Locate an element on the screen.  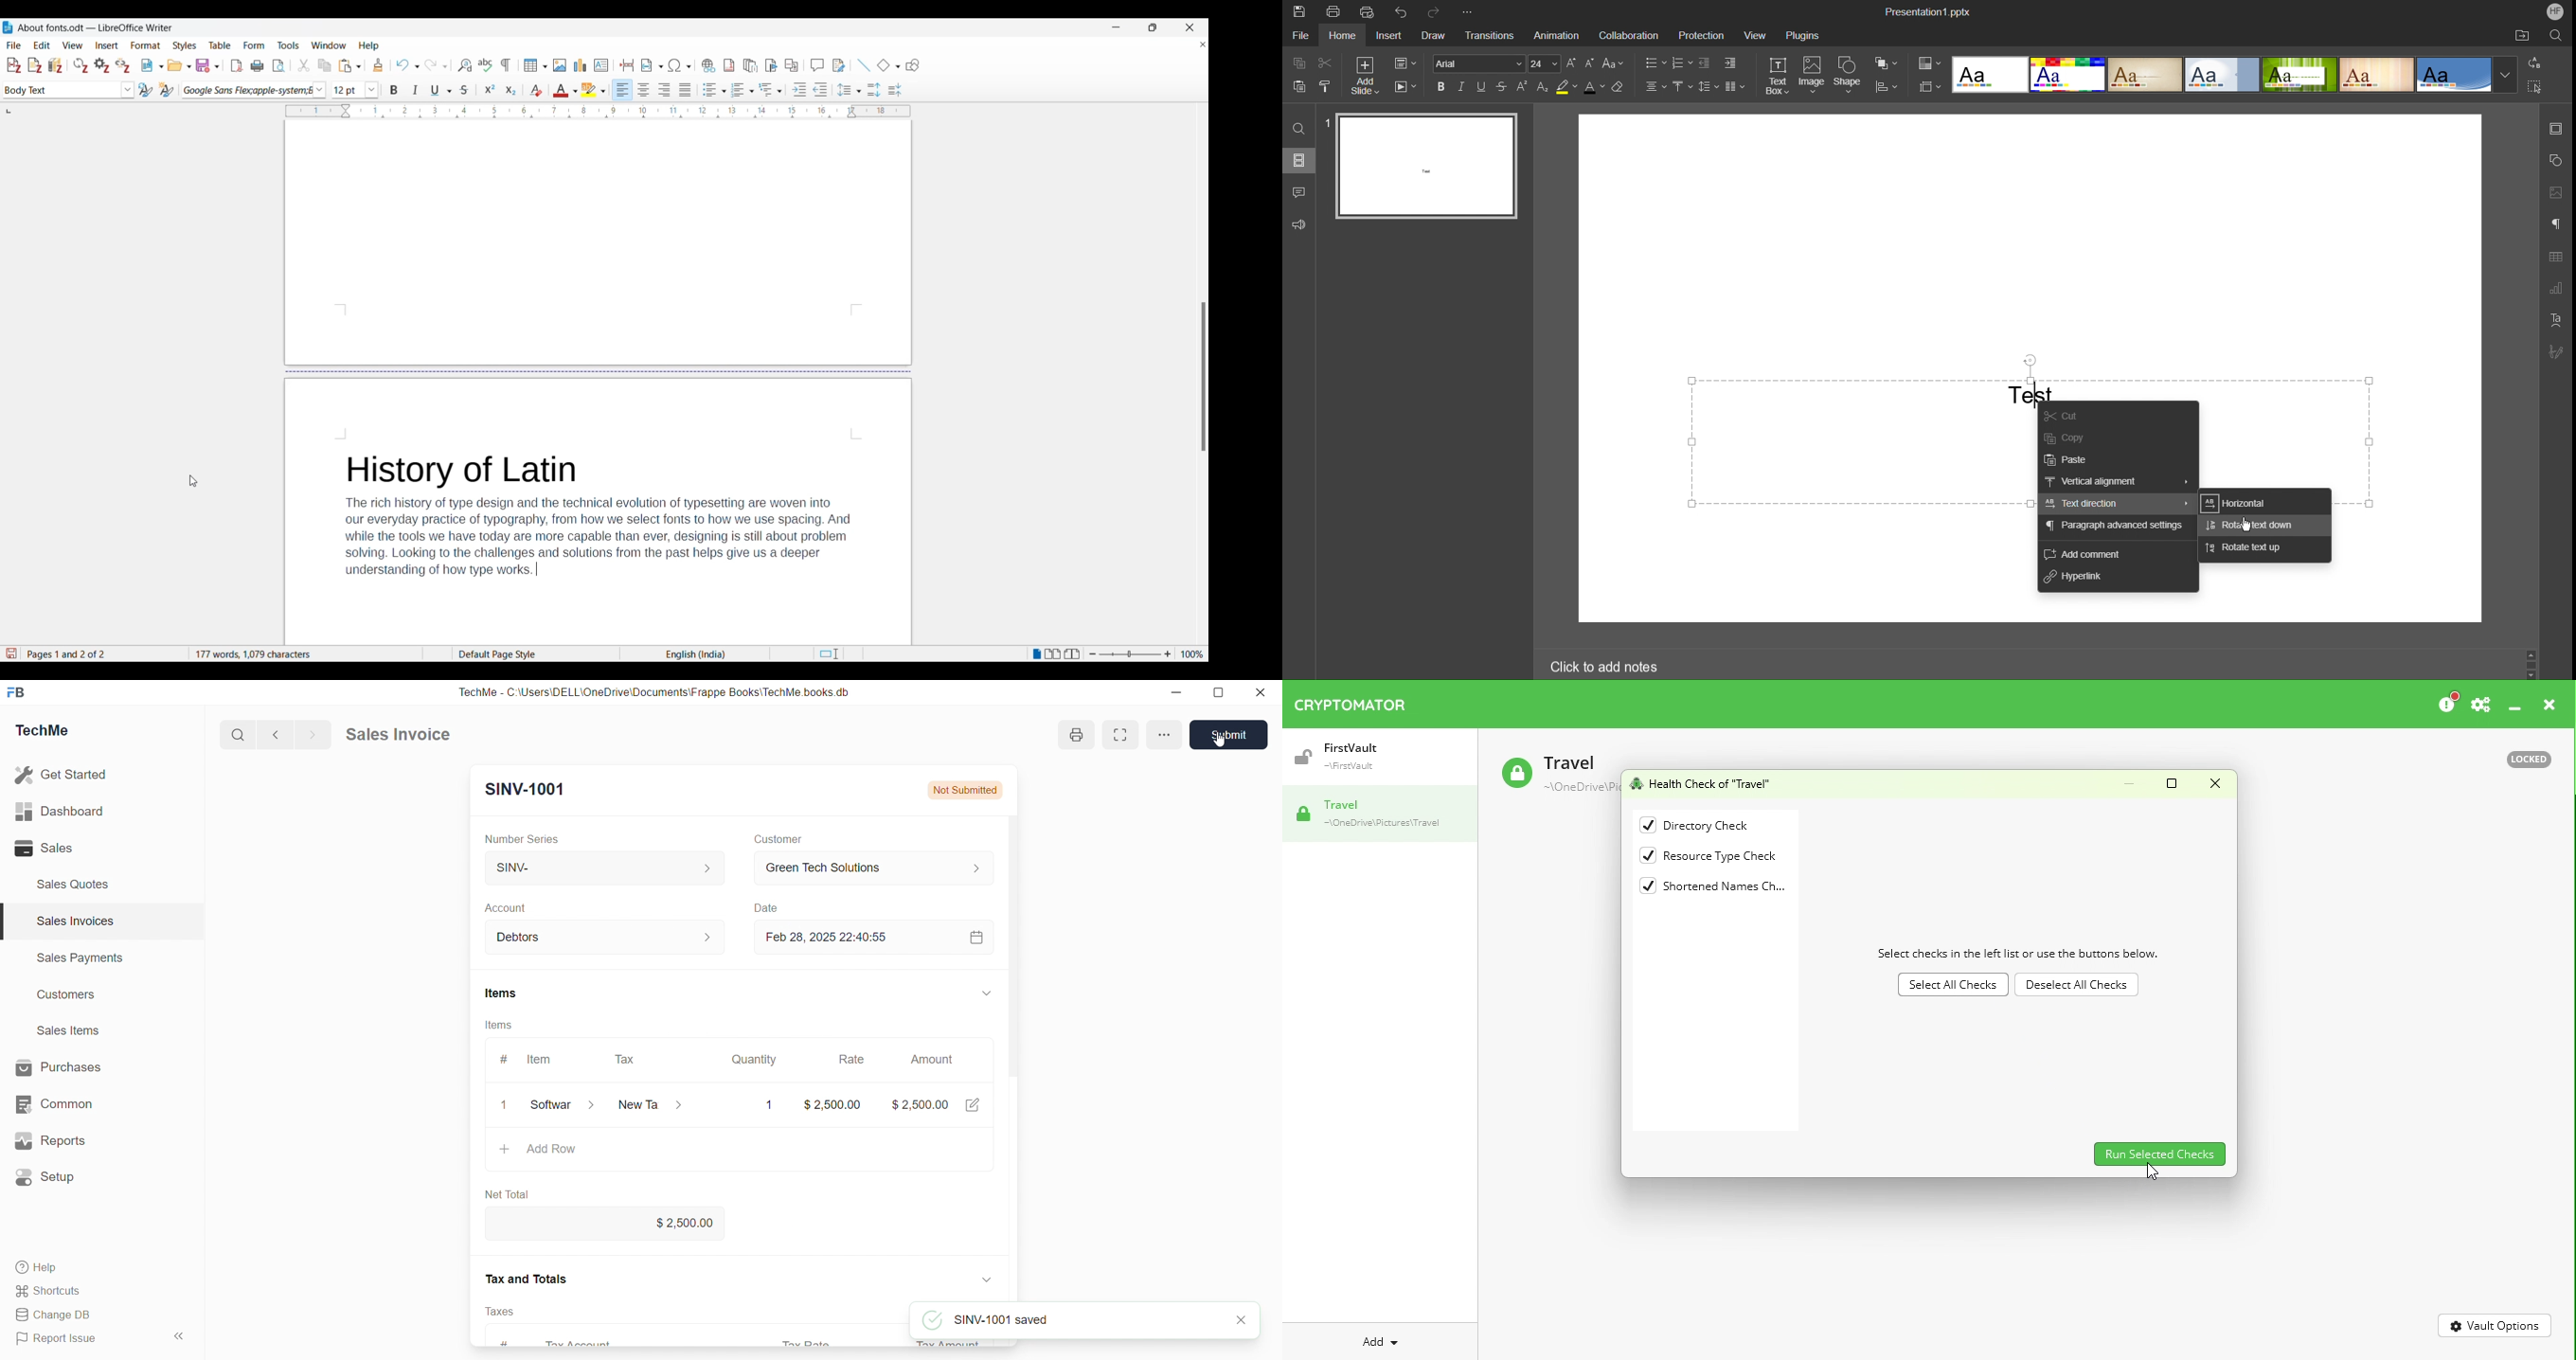
Tax Account is located at coordinates (574, 1341).